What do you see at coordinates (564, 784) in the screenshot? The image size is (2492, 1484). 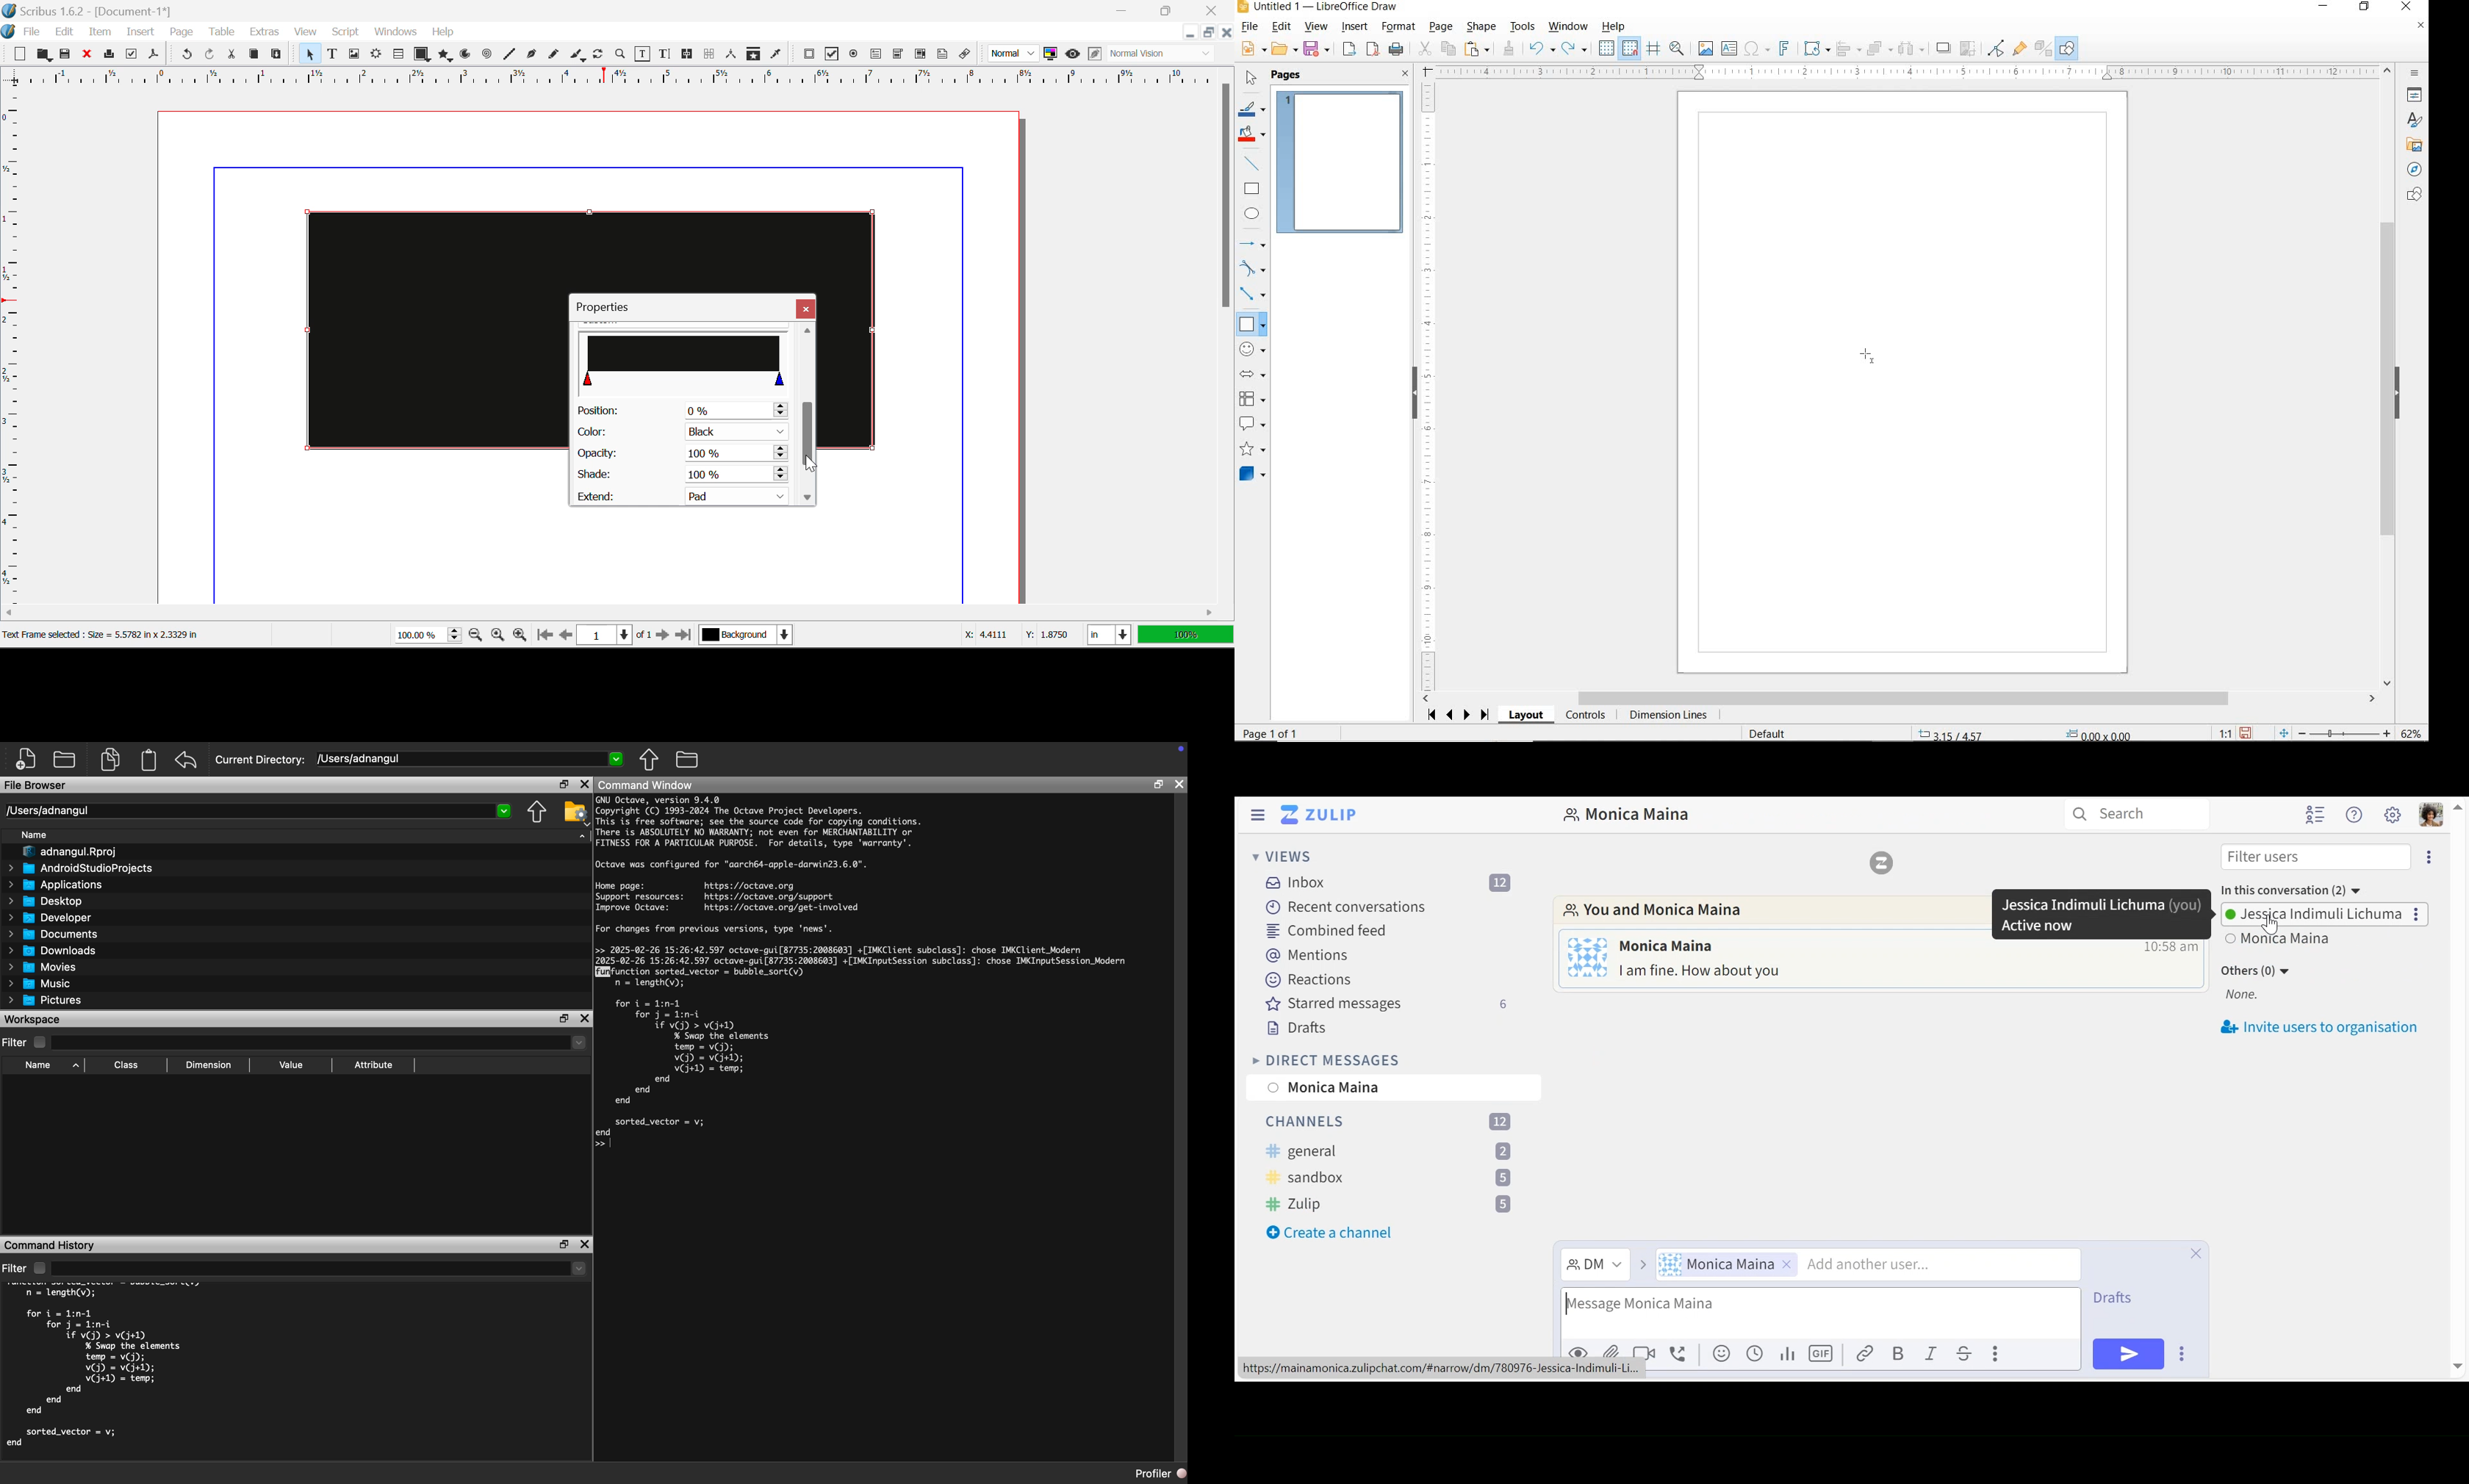 I see `Restore Down` at bounding box center [564, 784].